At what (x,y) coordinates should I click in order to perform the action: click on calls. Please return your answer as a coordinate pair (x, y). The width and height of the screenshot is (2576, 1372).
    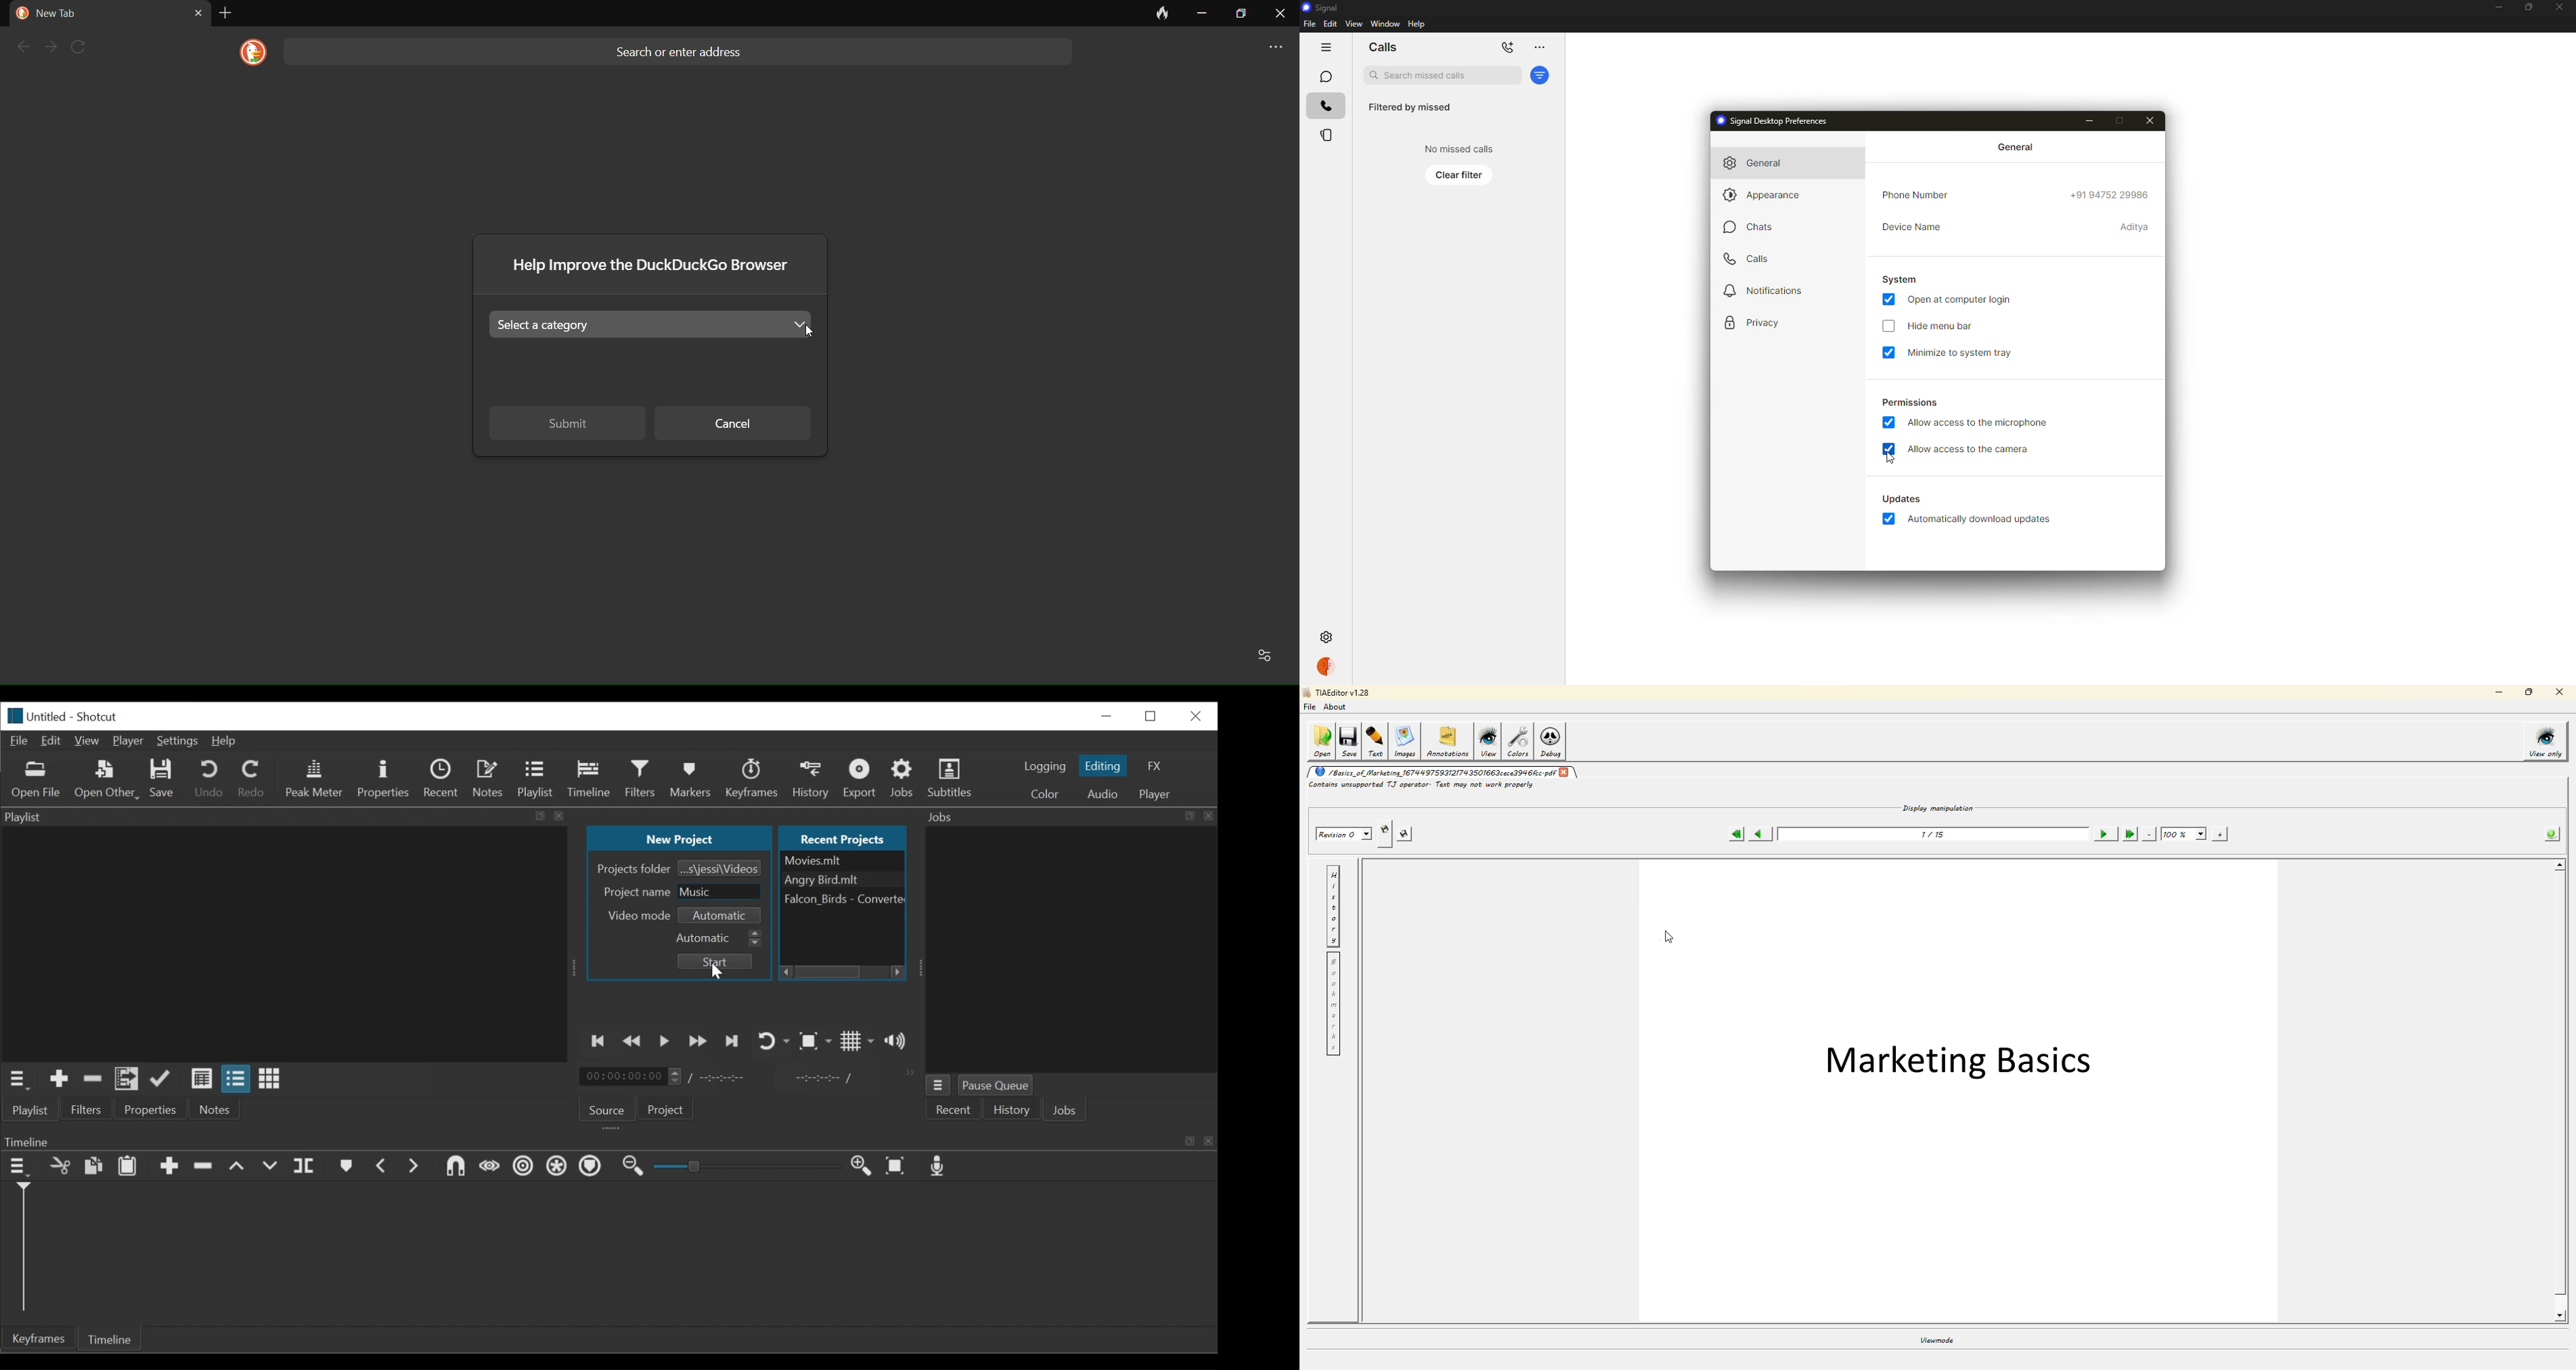
    Looking at the image, I should click on (1750, 259).